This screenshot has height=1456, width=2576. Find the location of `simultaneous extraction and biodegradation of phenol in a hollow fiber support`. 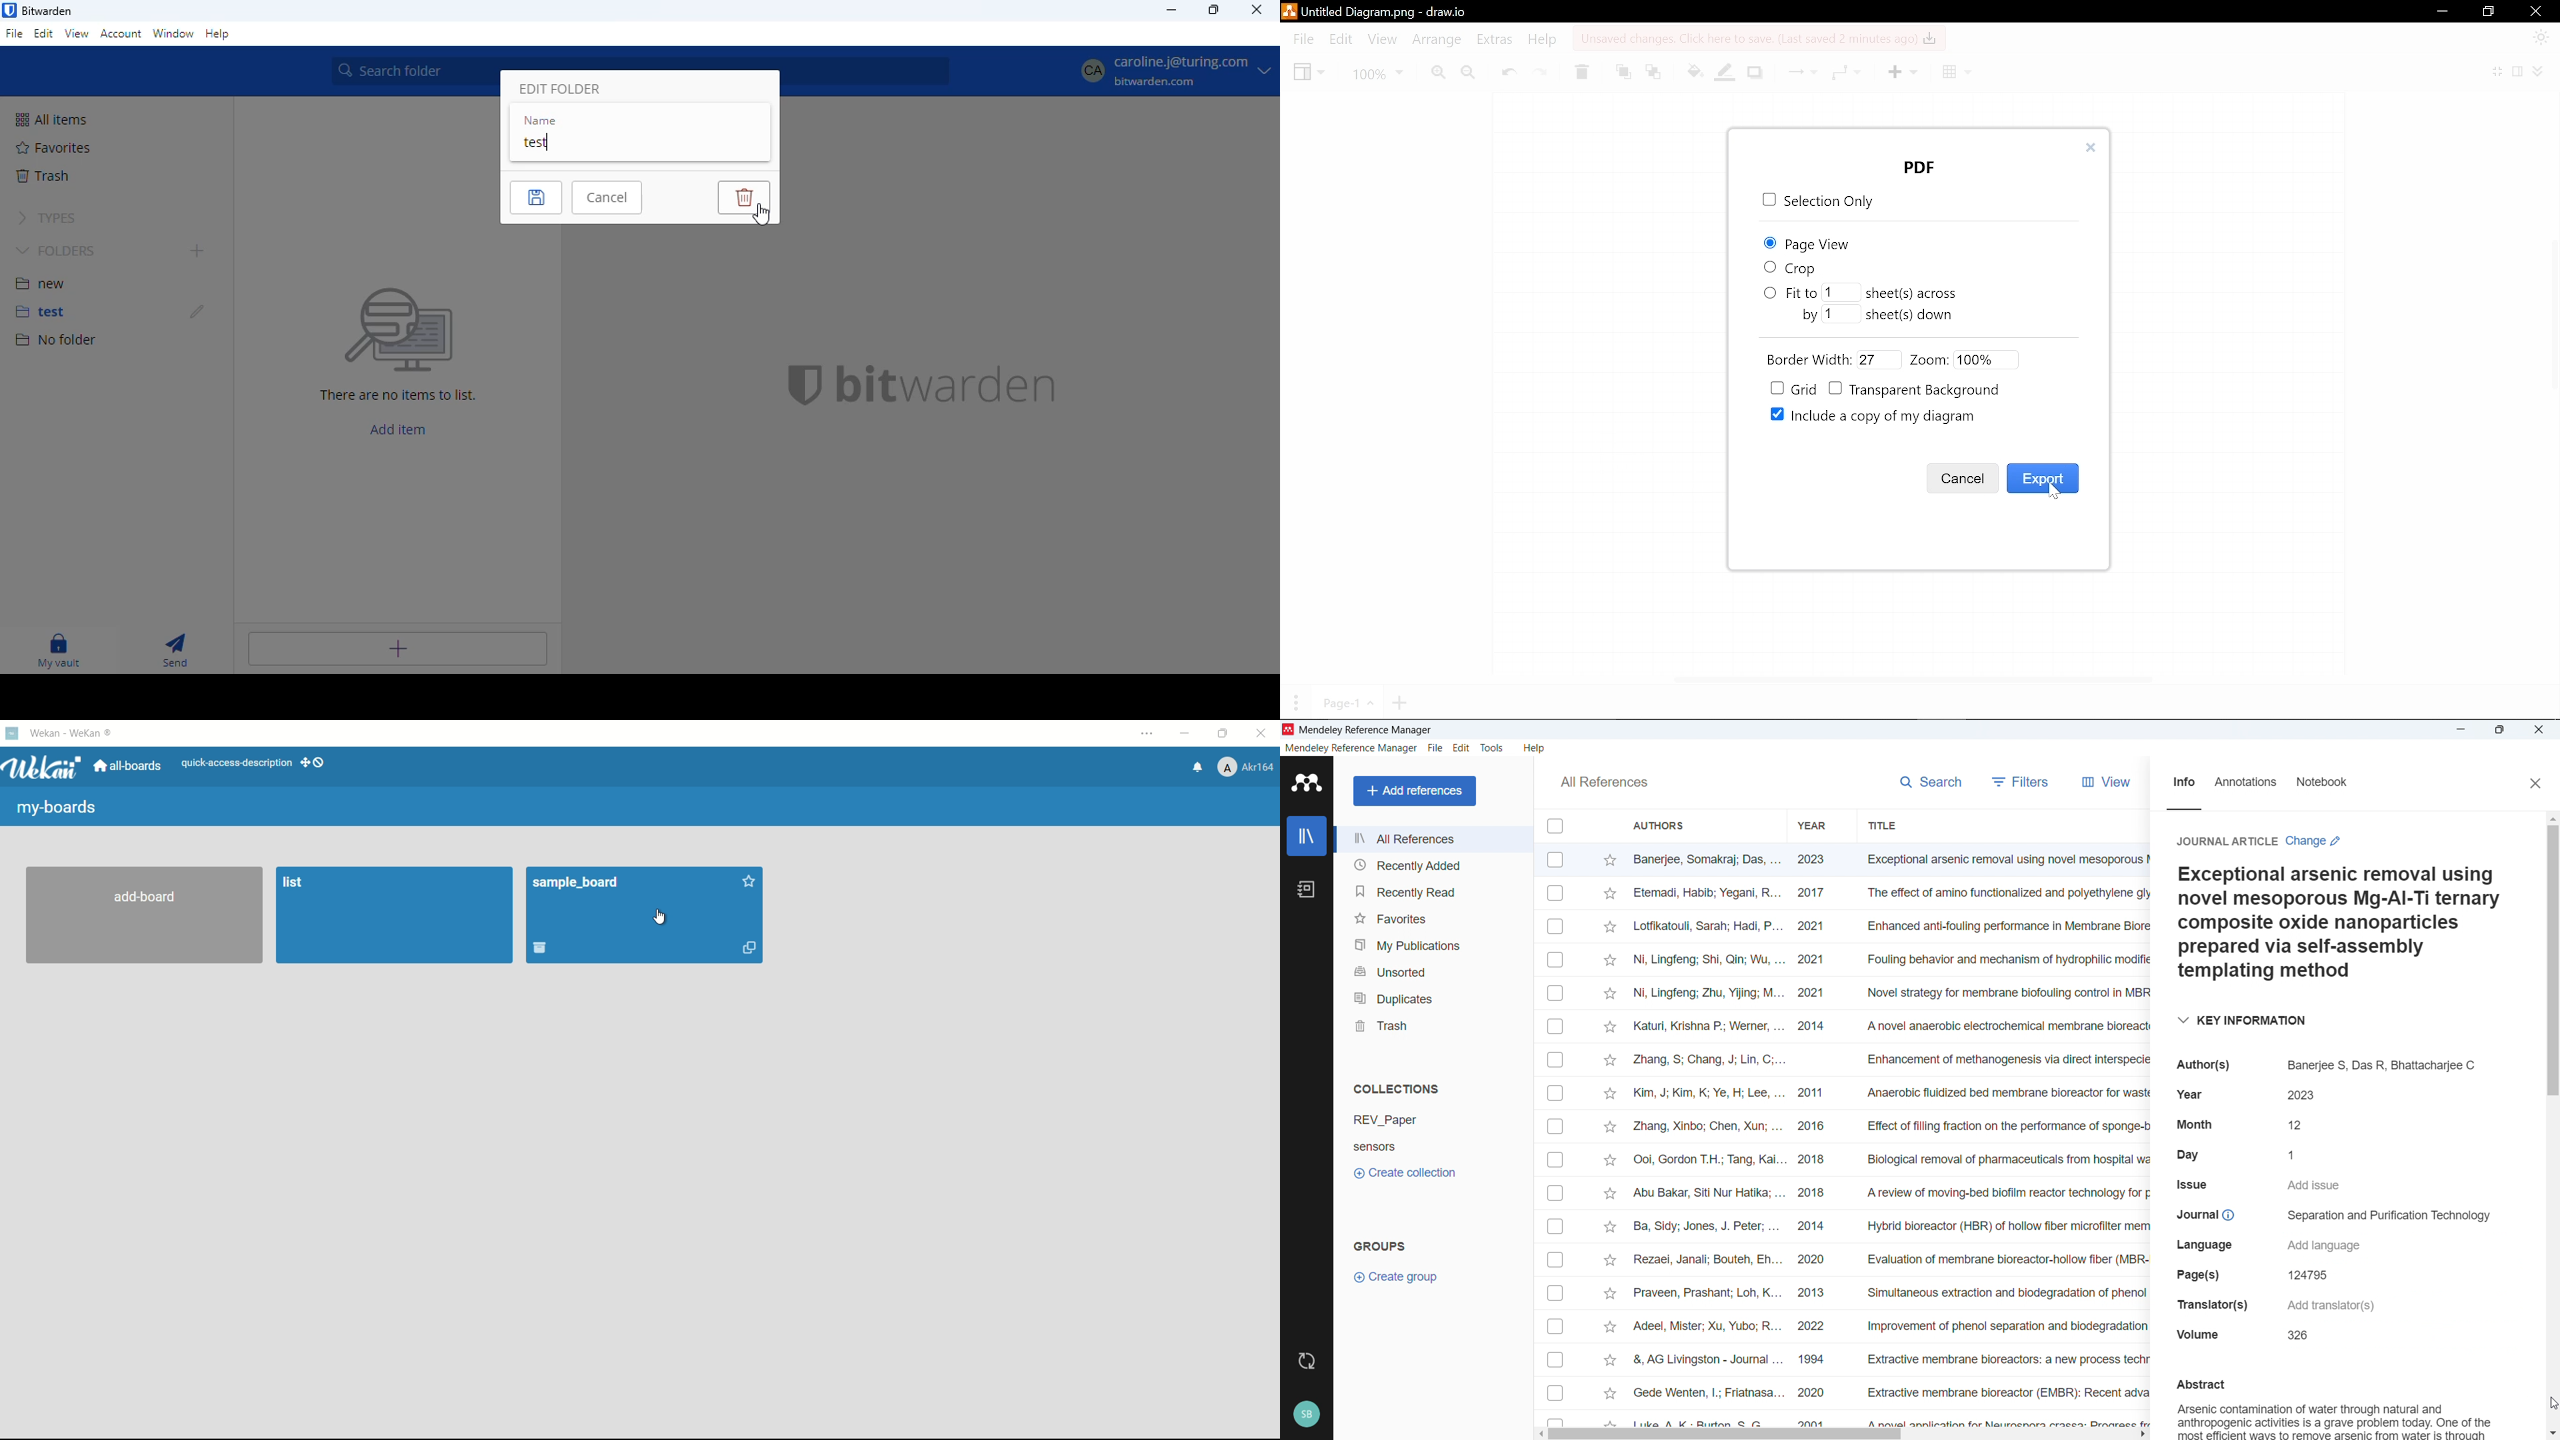

simultaneous extraction and biodegradation of phenol in a hollow fiber support is located at coordinates (2005, 1293).